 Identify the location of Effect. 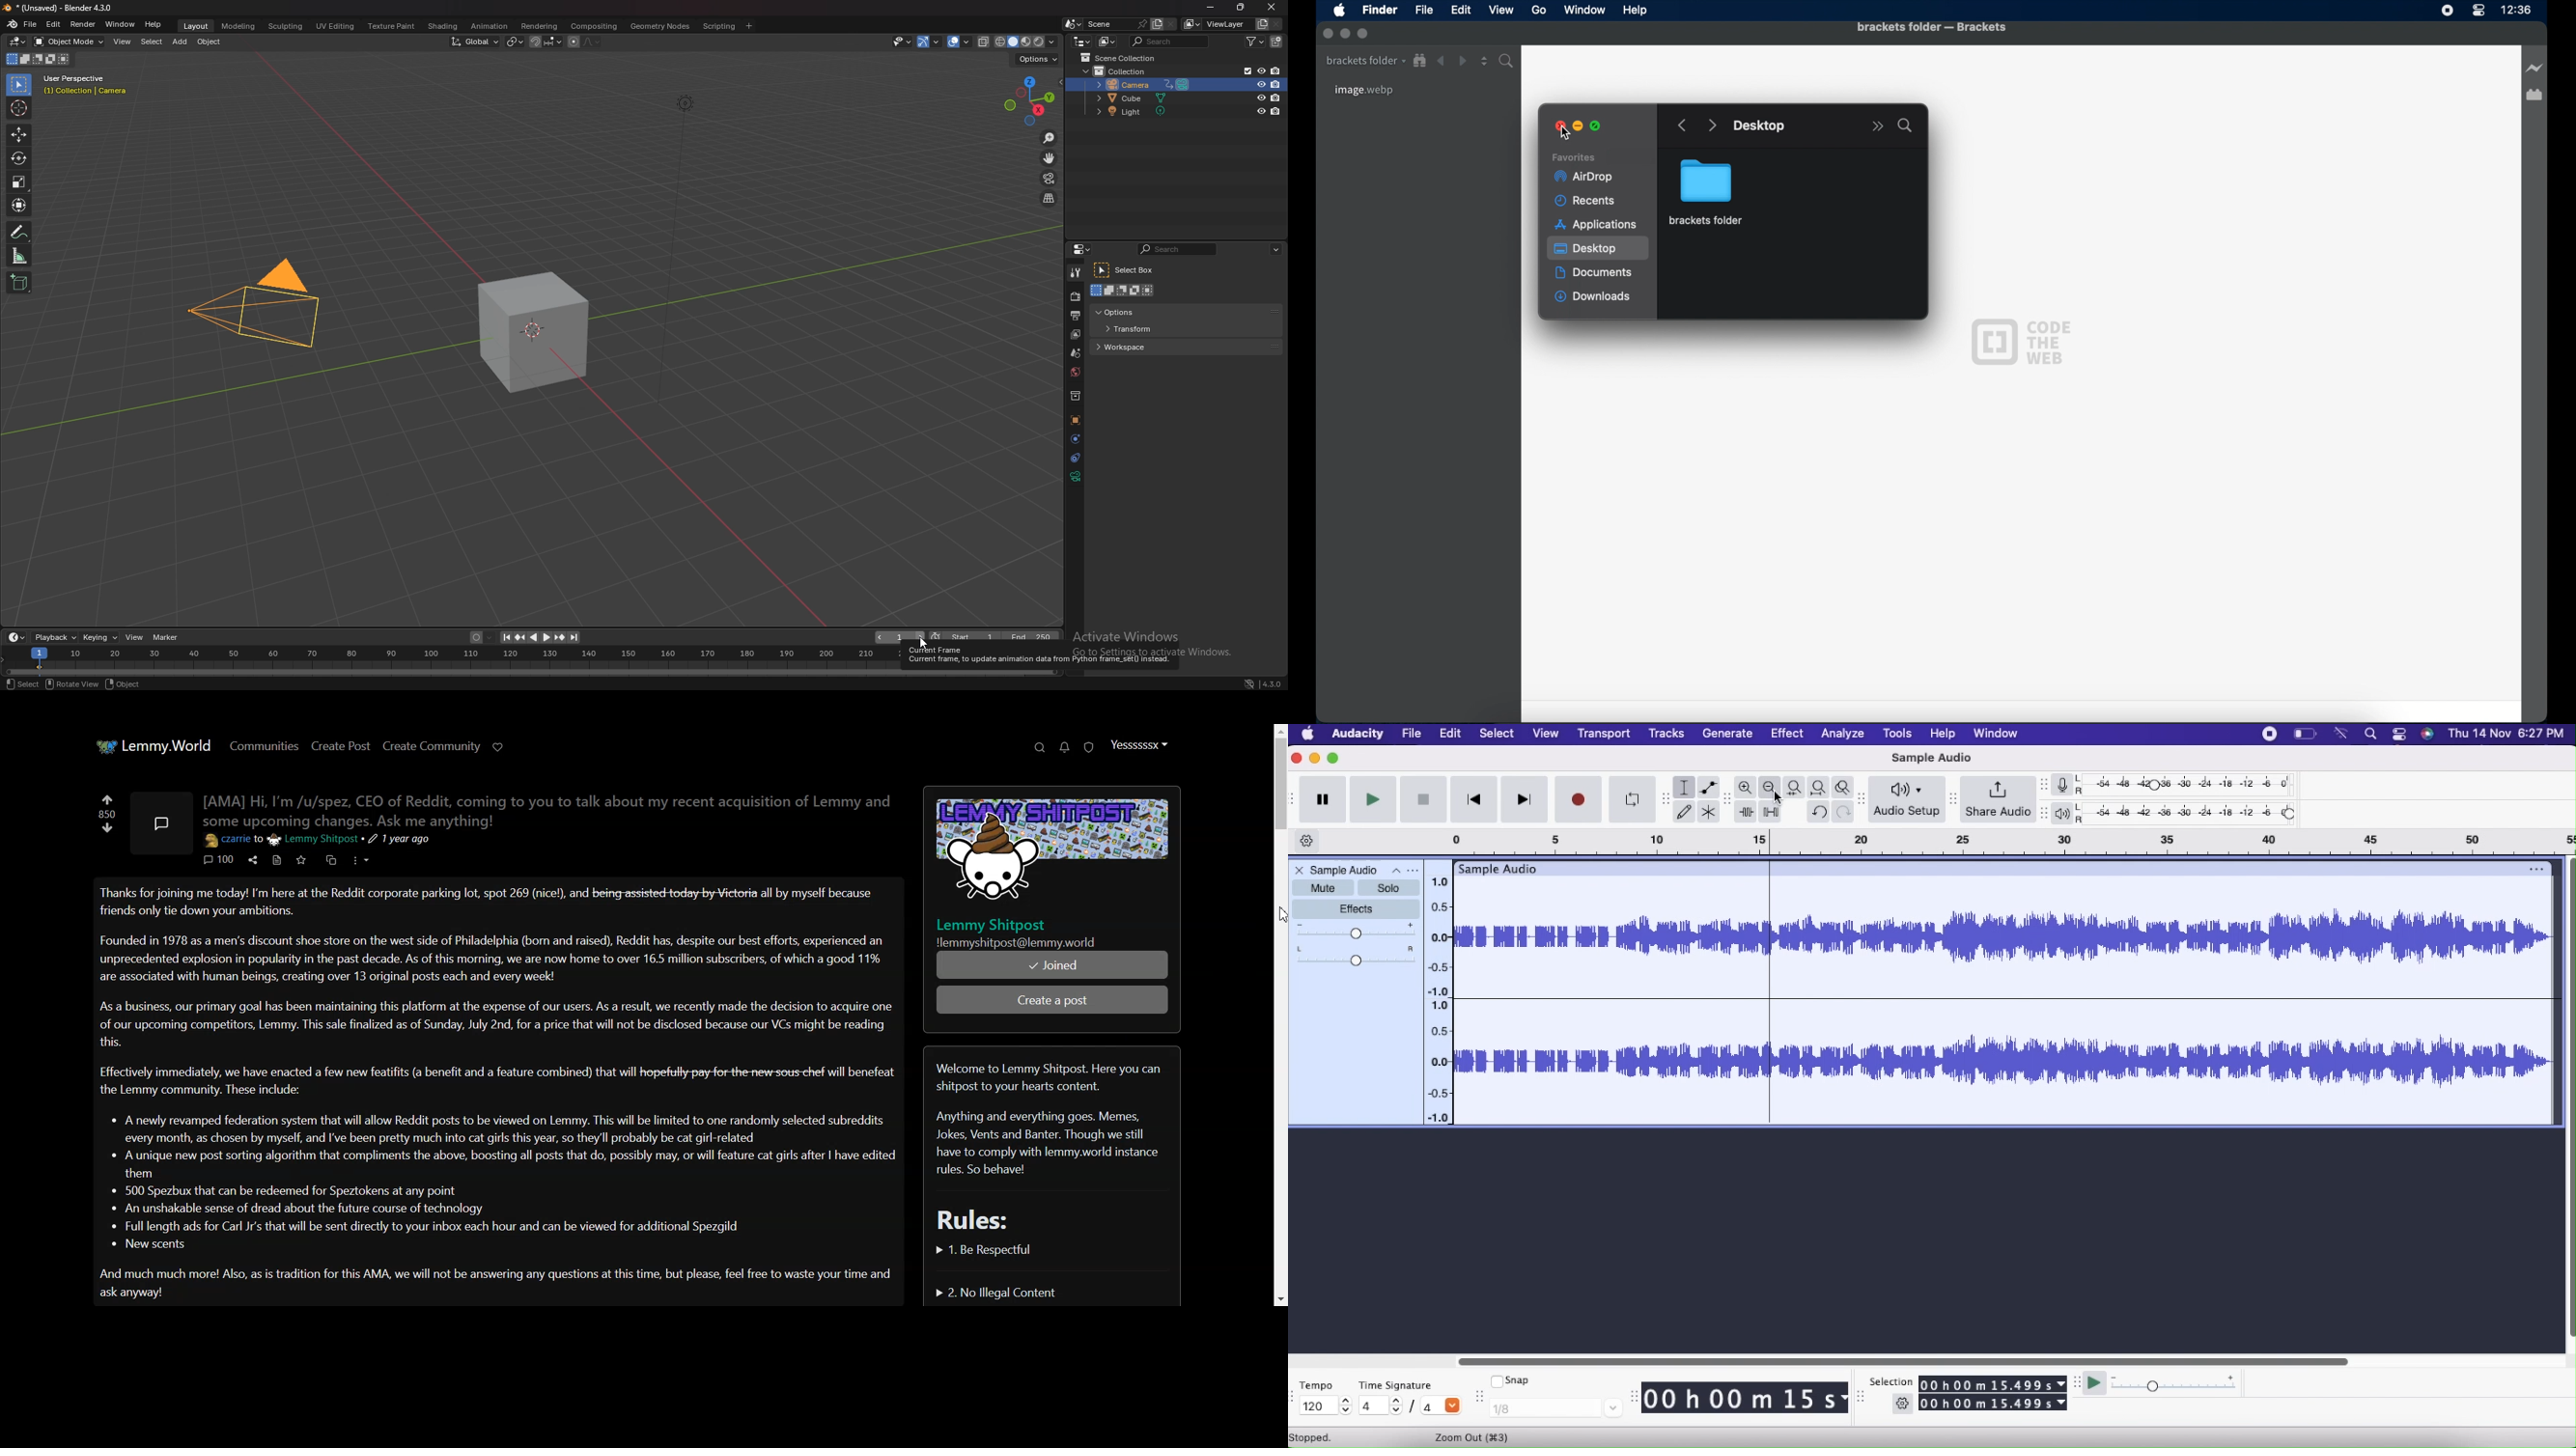
(1786, 735).